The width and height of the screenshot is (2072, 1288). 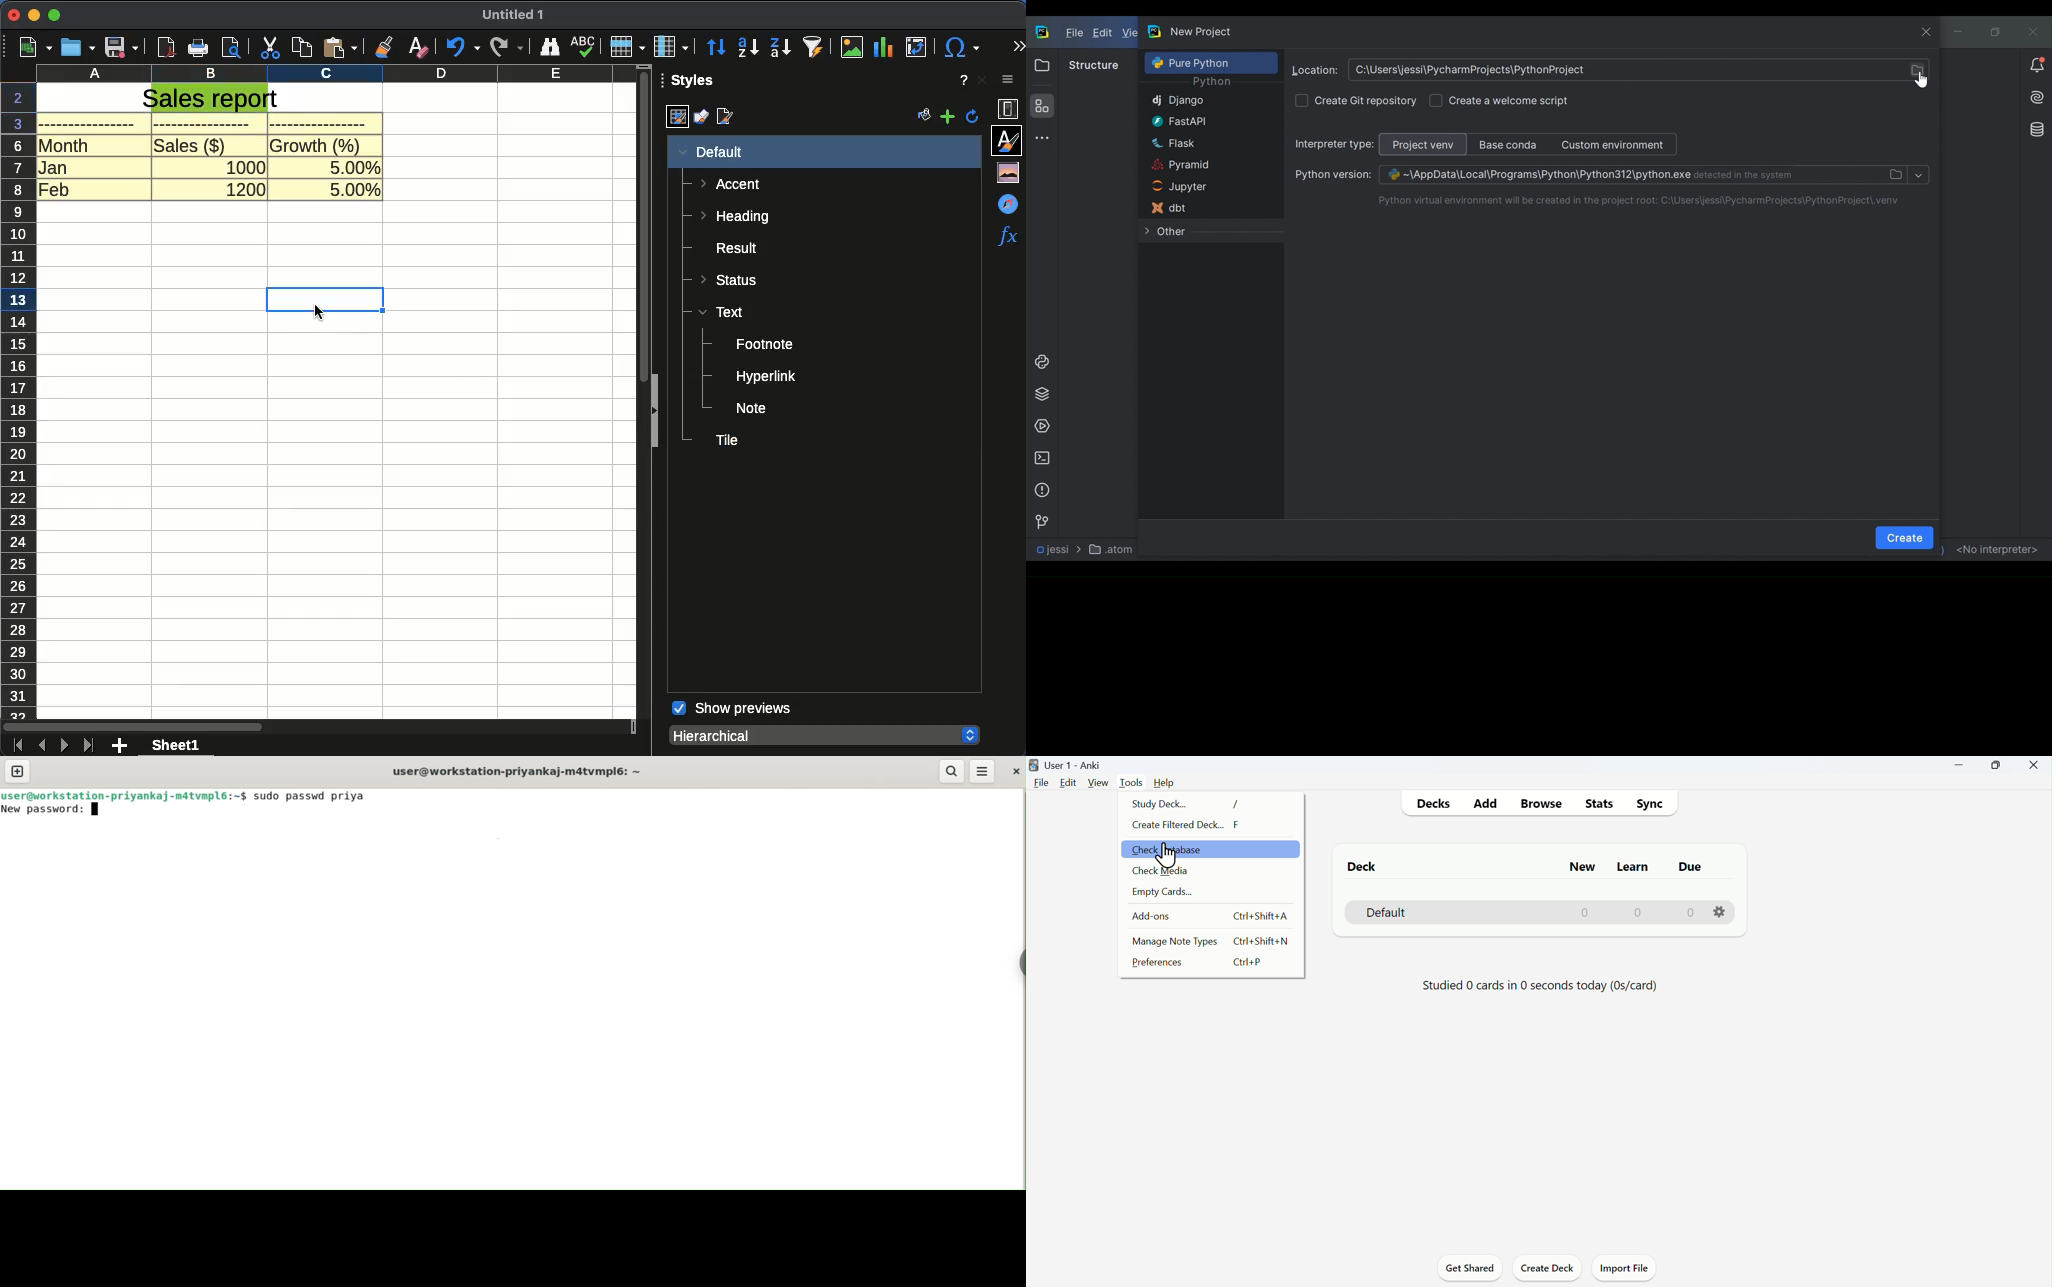 What do you see at coordinates (31, 48) in the screenshot?
I see `new` at bounding box center [31, 48].